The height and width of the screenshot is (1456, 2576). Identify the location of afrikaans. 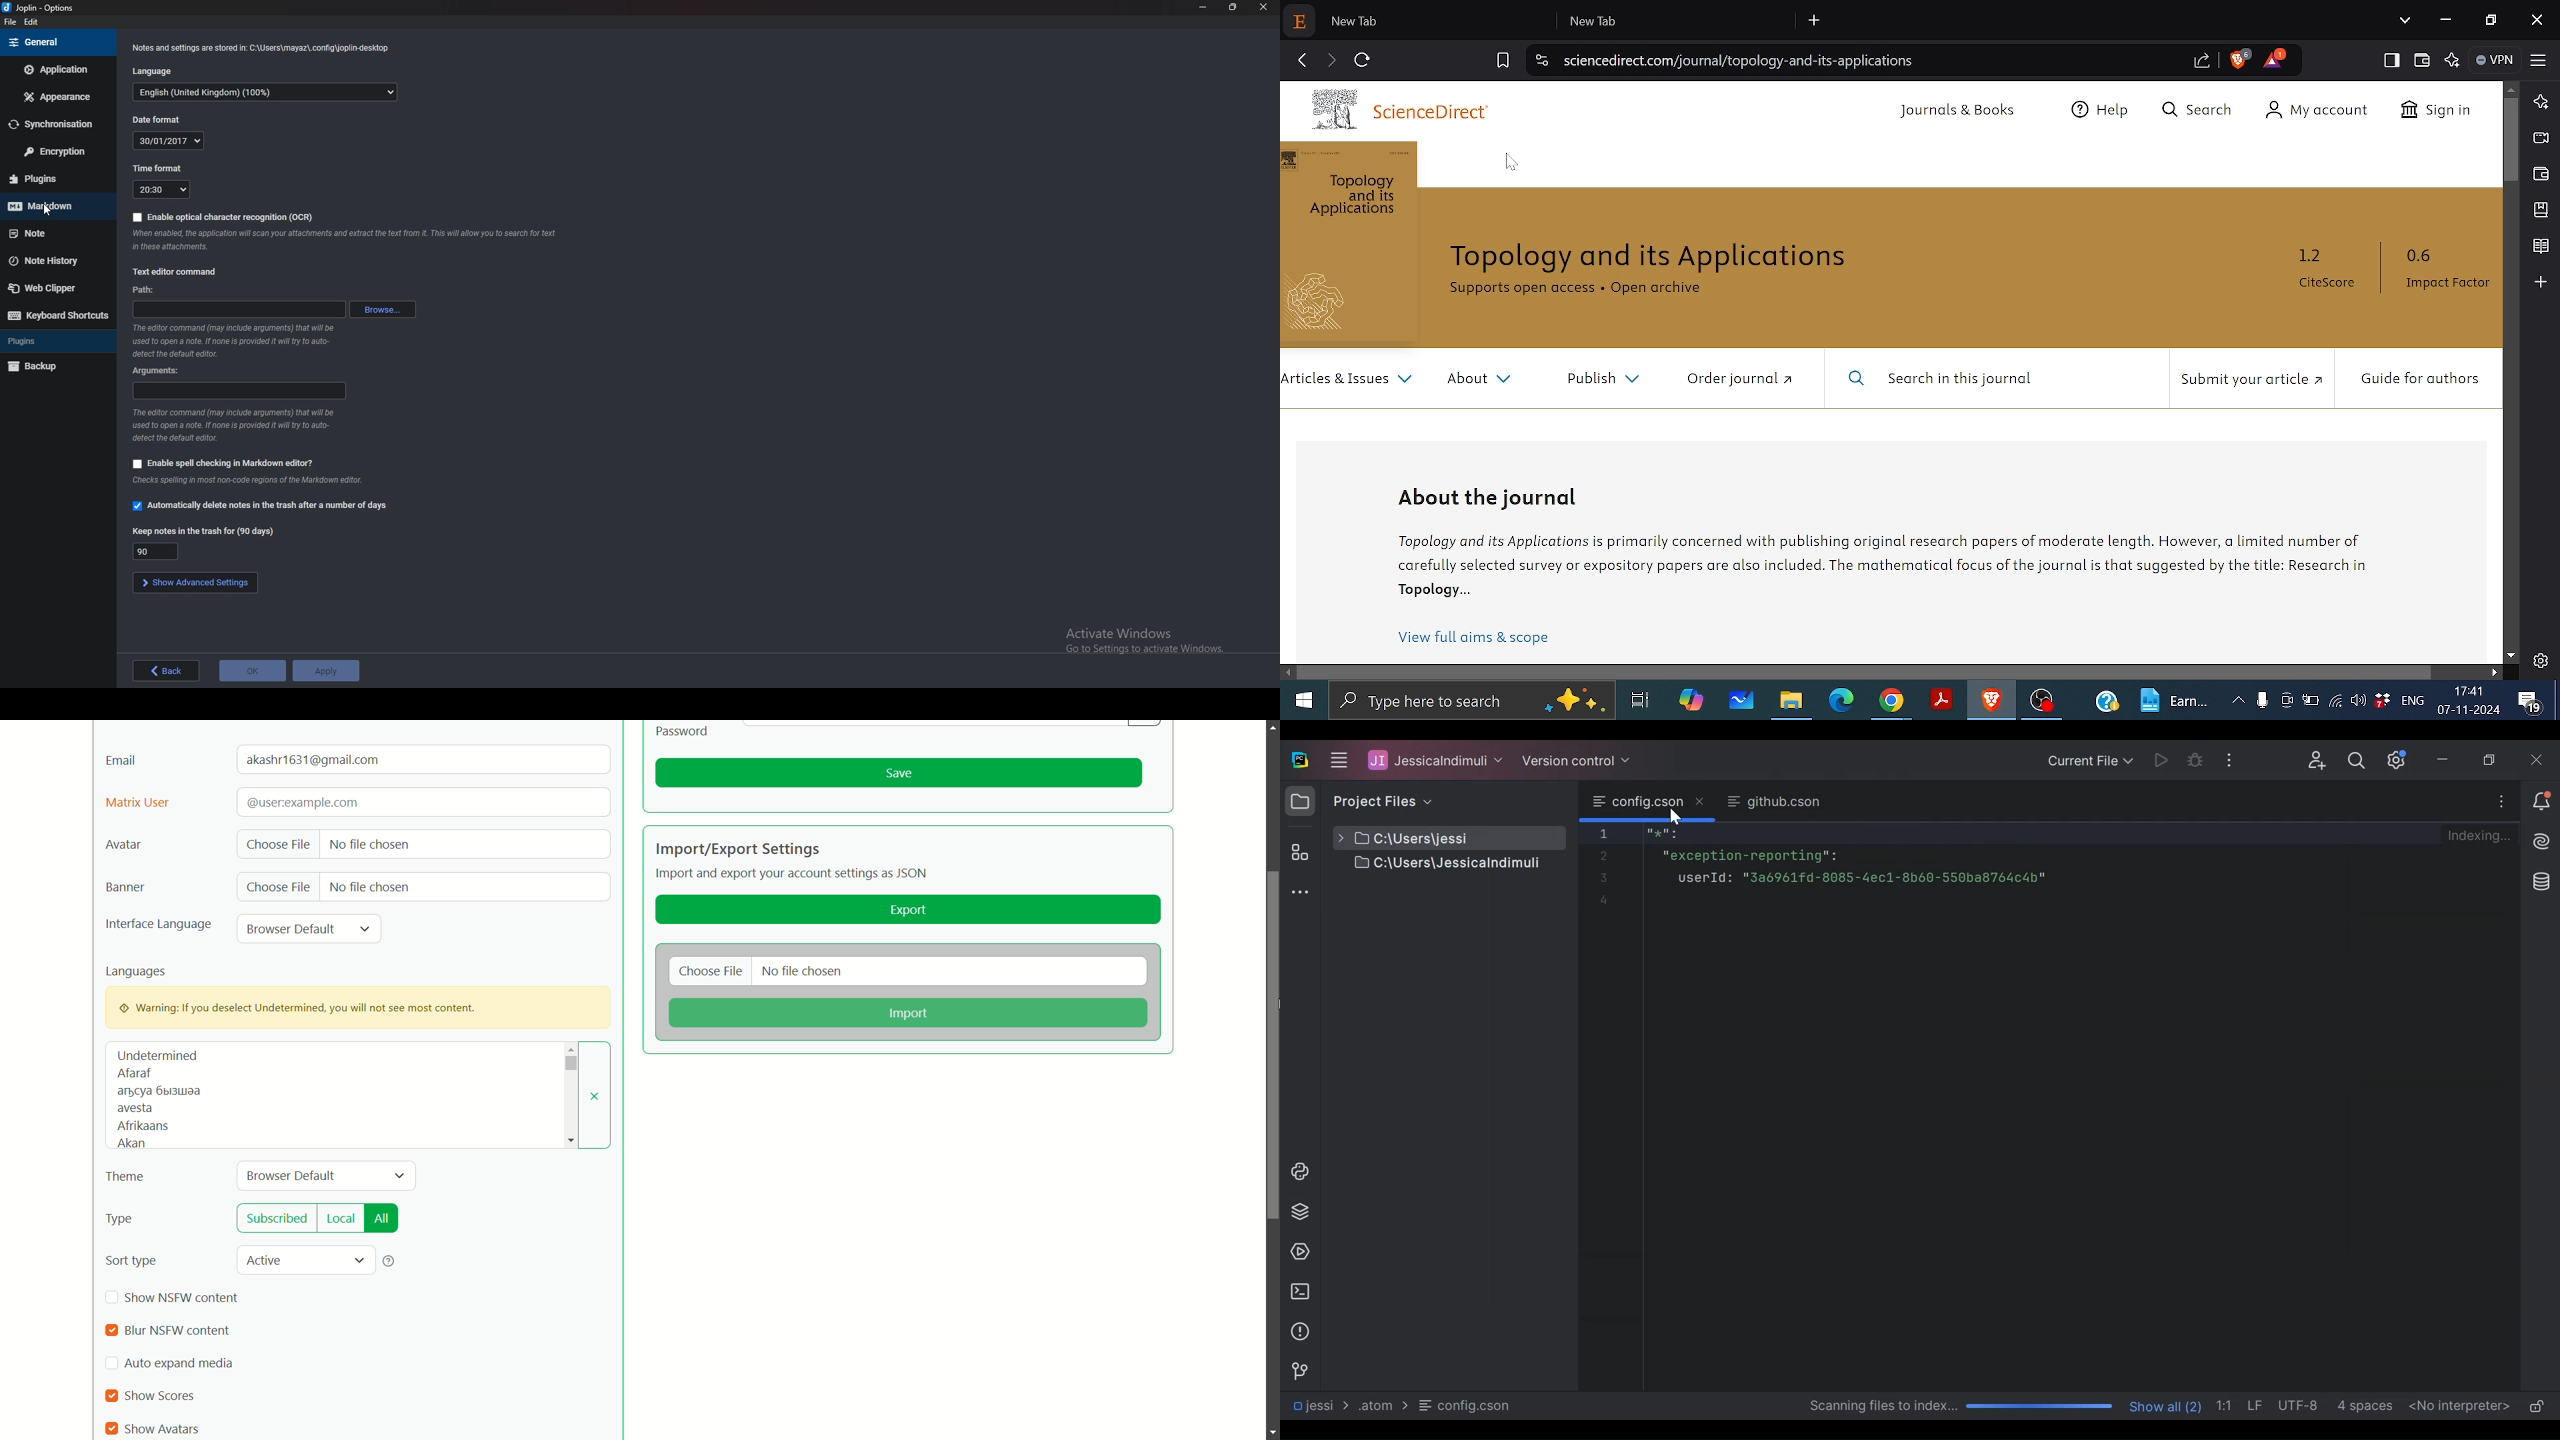
(143, 1125).